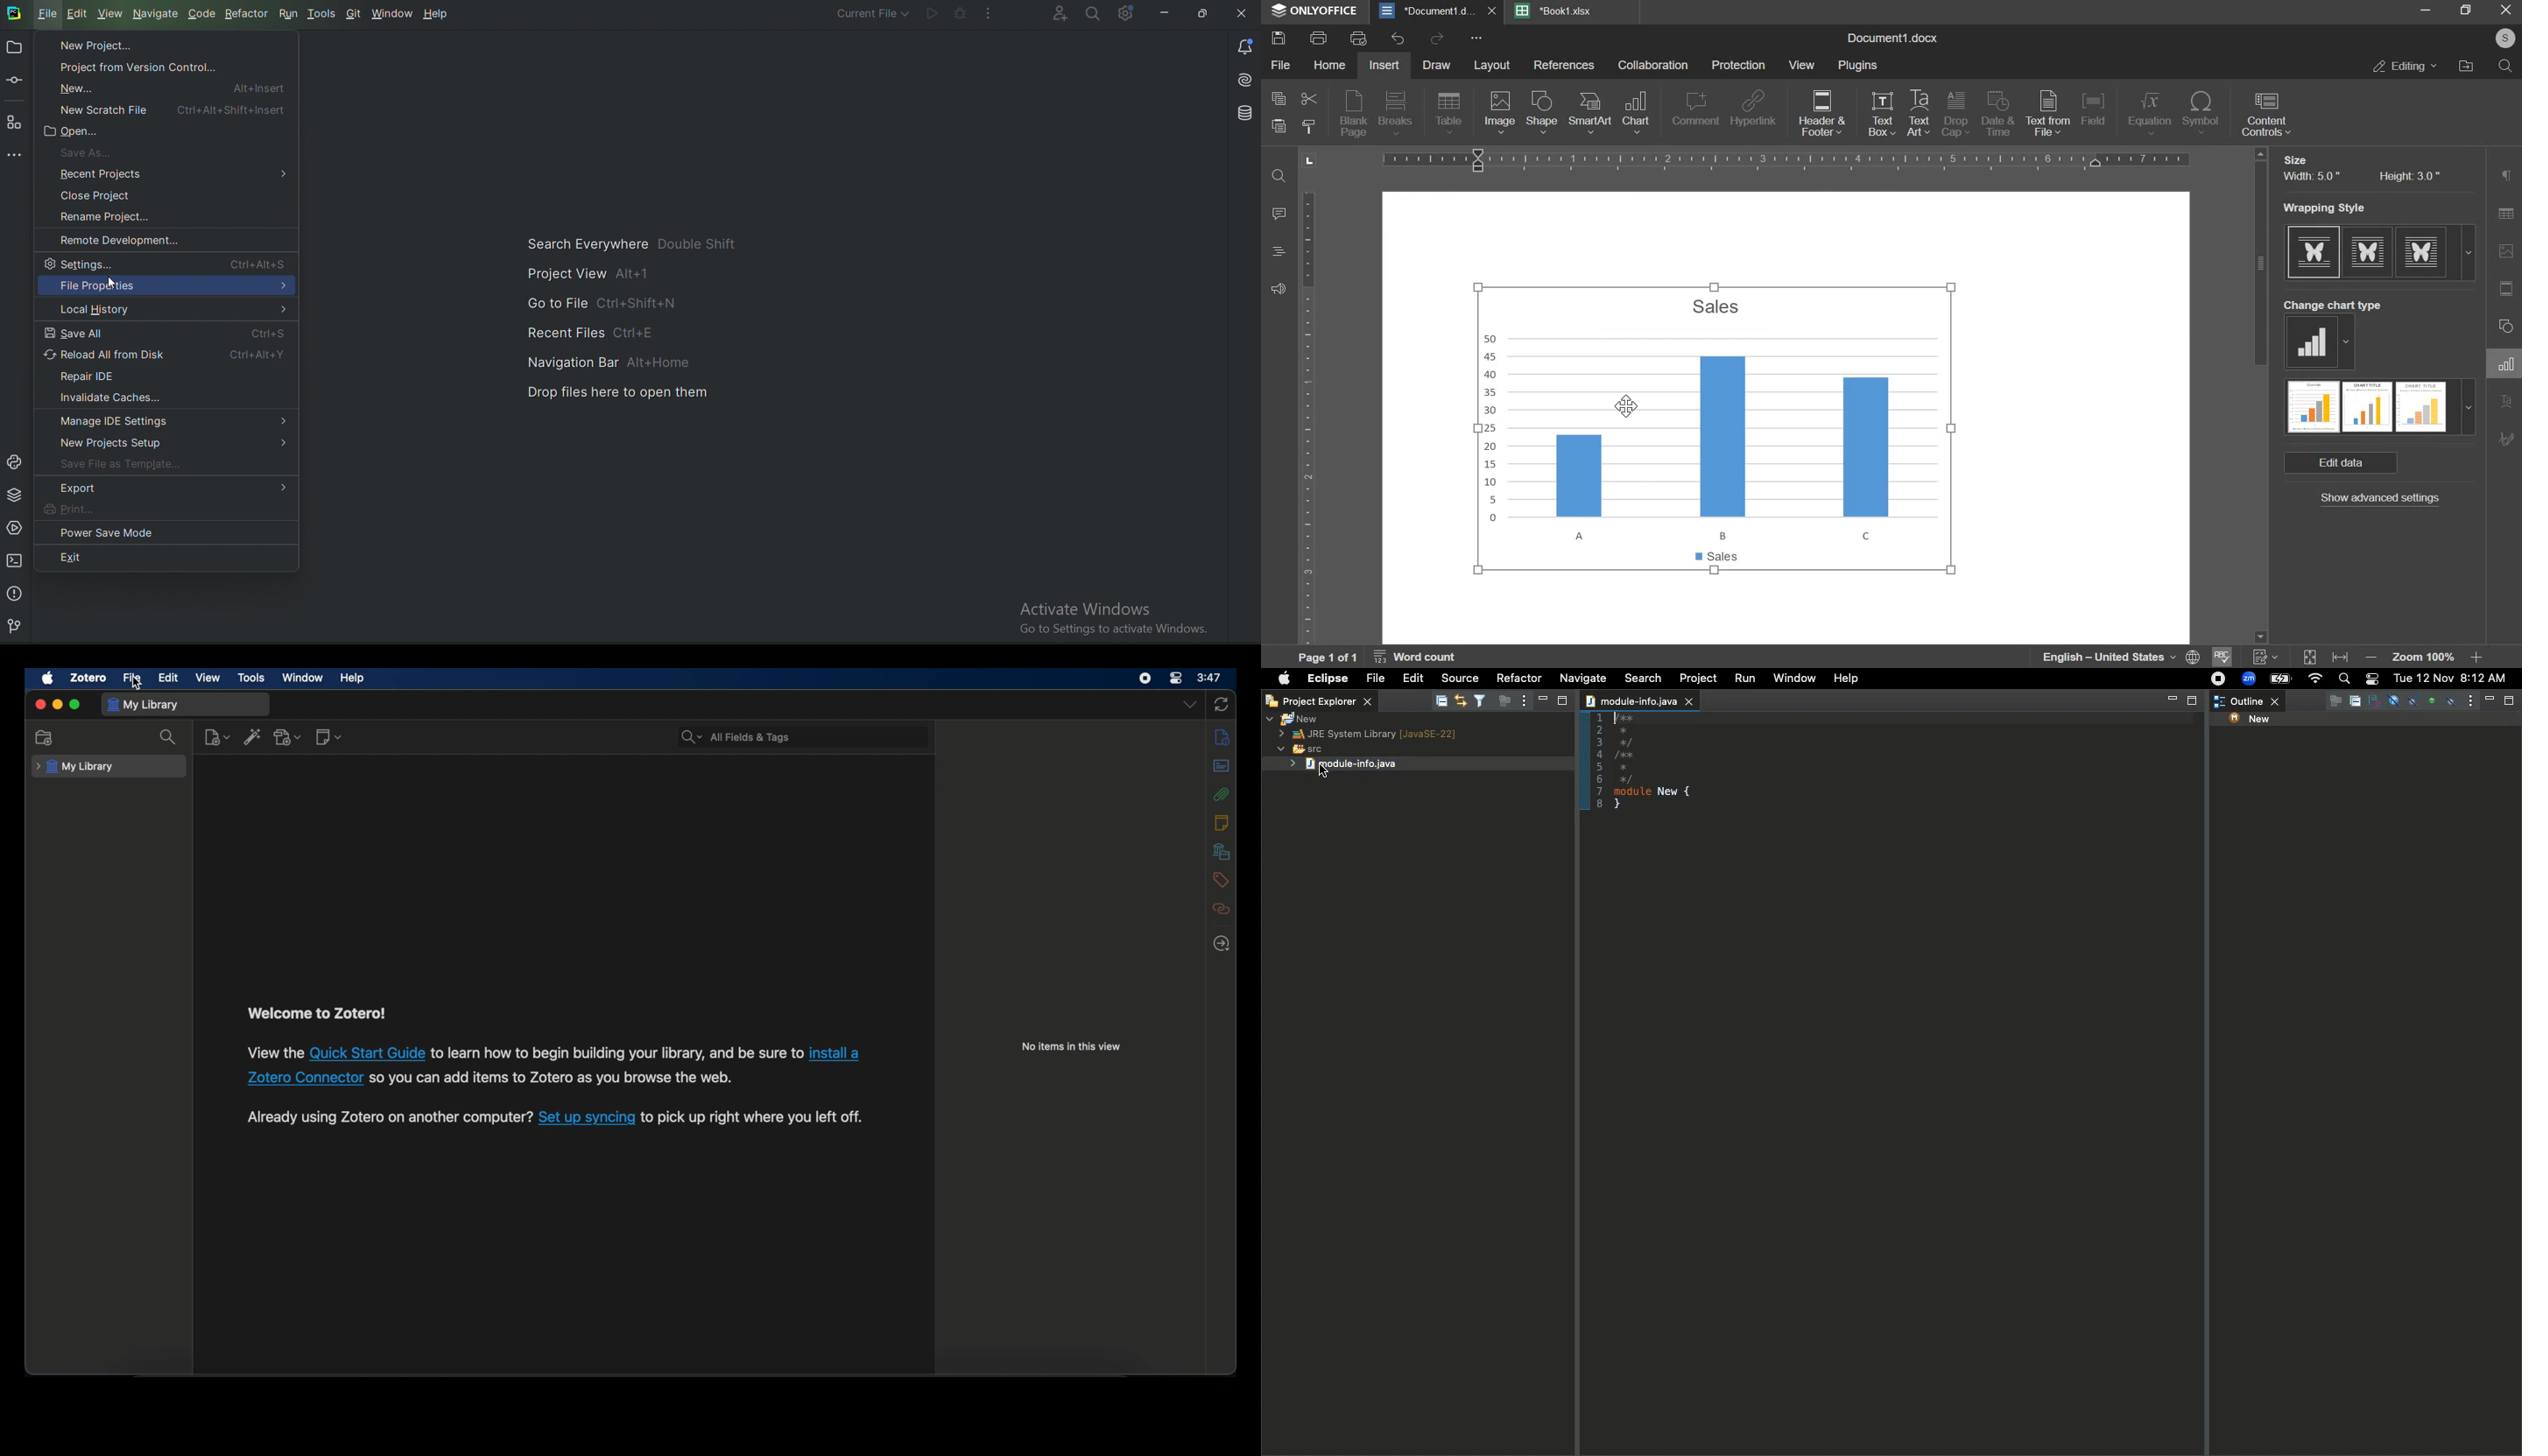 The image size is (2548, 1456). Describe the element at coordinates (252, 678) in the screenshot. I see `tools` at that location.